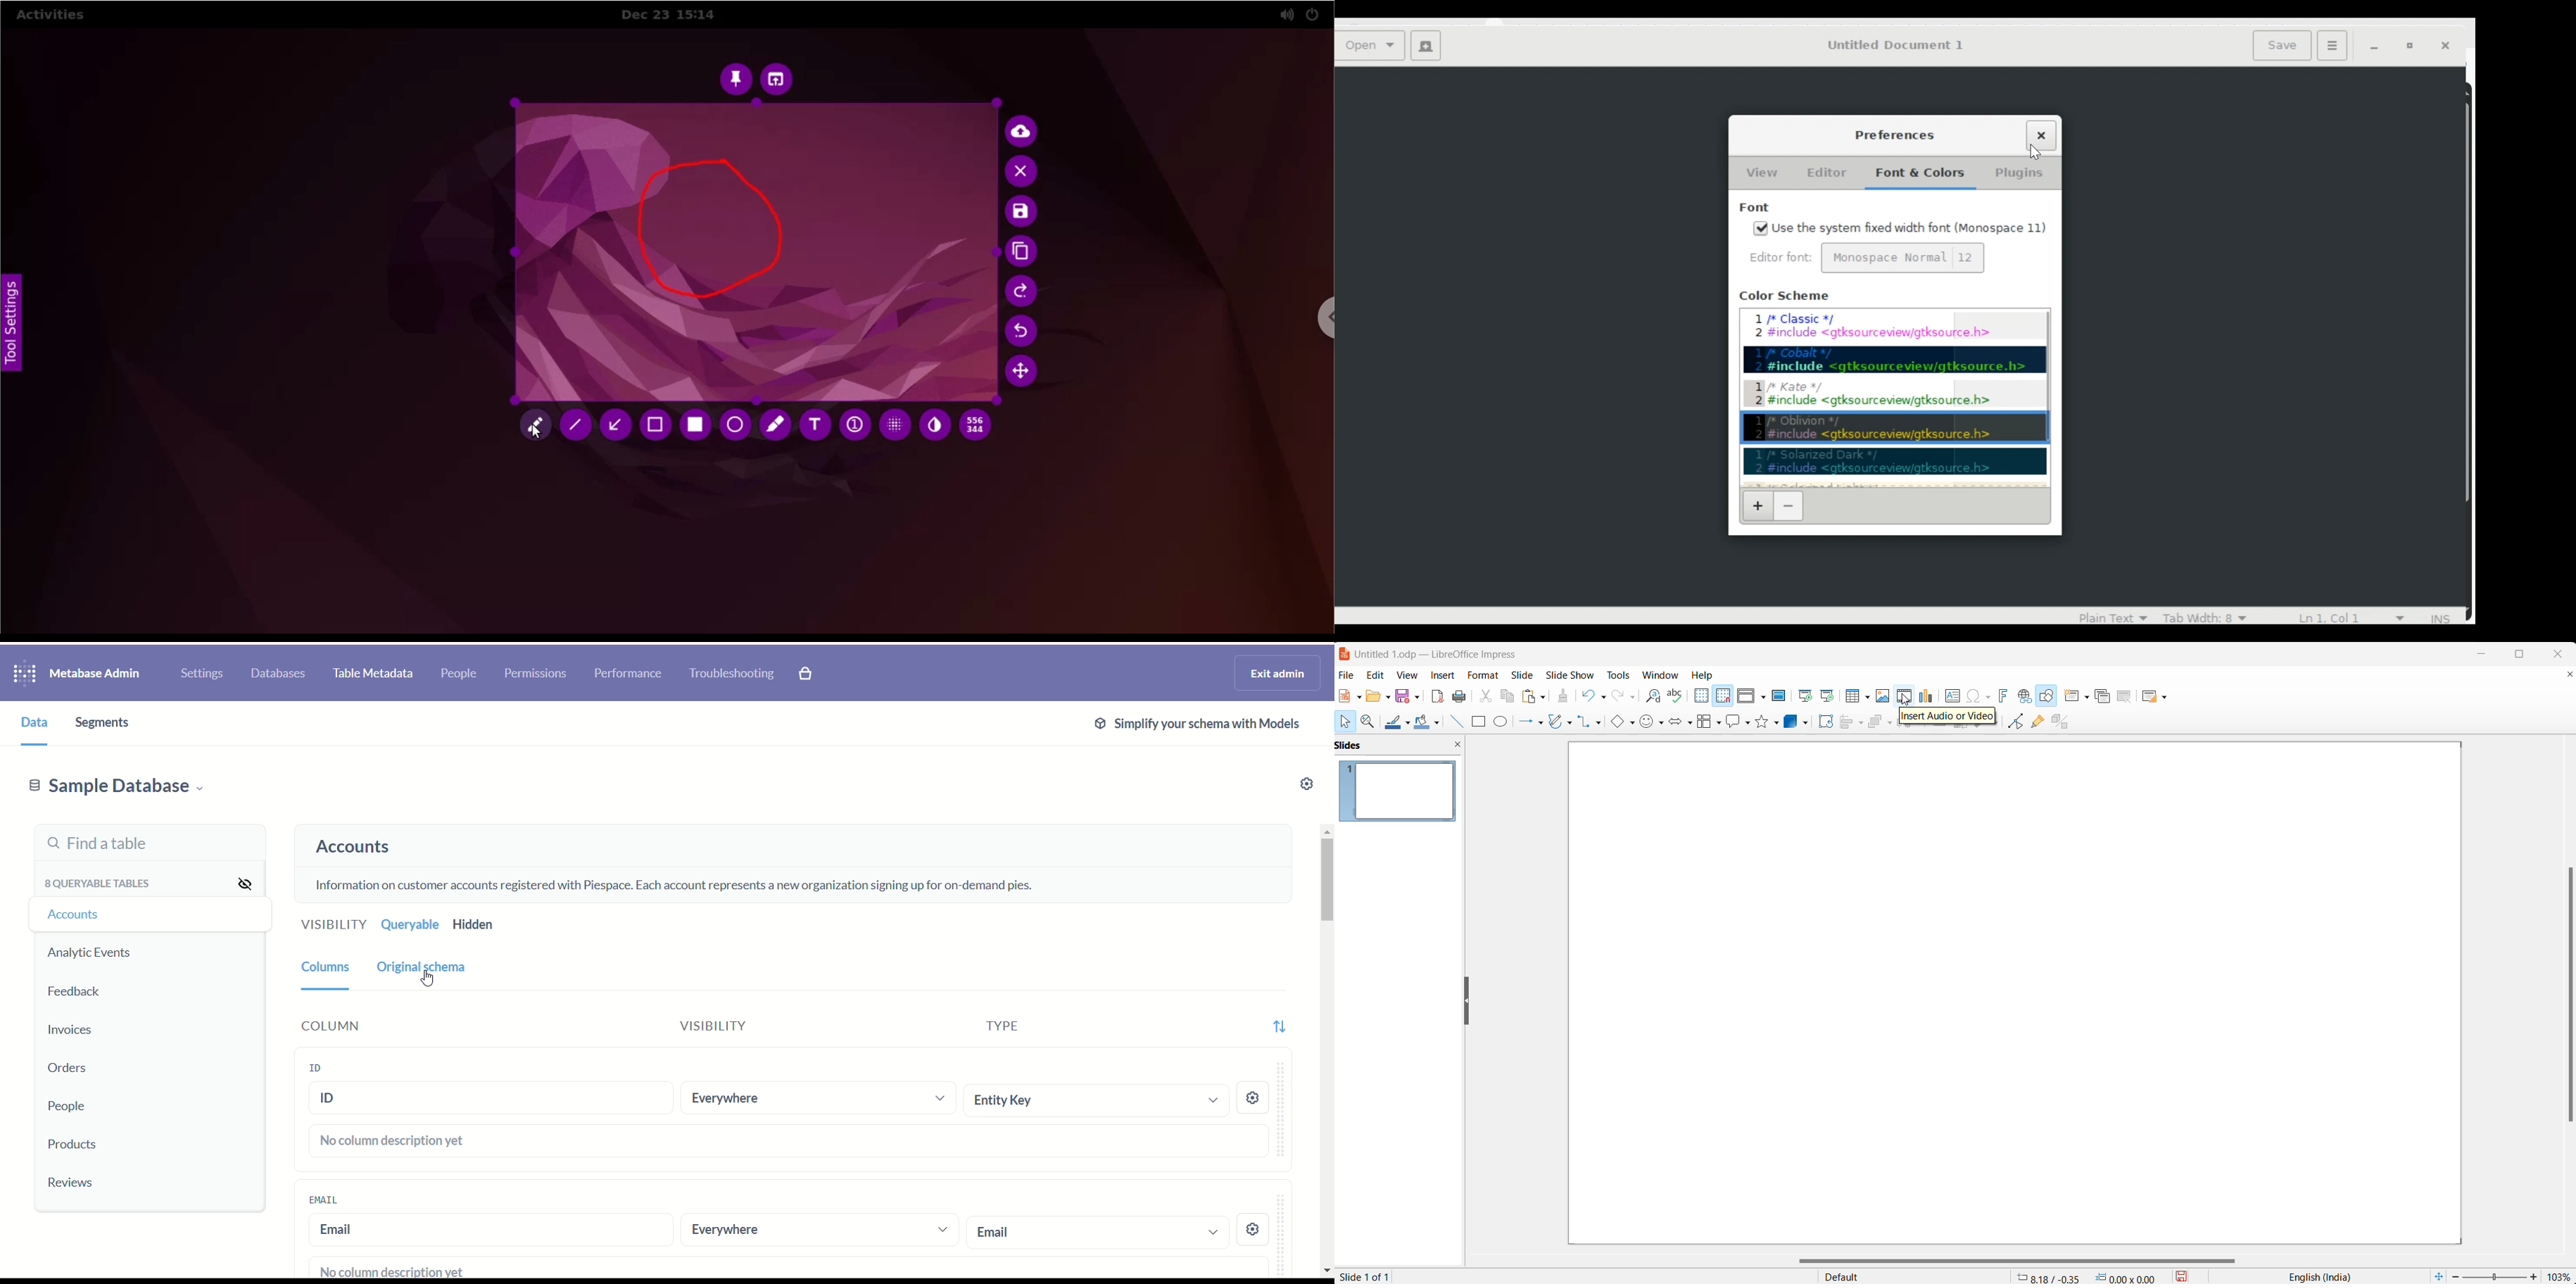  Describe the element at coordinates (1588, 696) in the screenshot. I see `undo` at that location.